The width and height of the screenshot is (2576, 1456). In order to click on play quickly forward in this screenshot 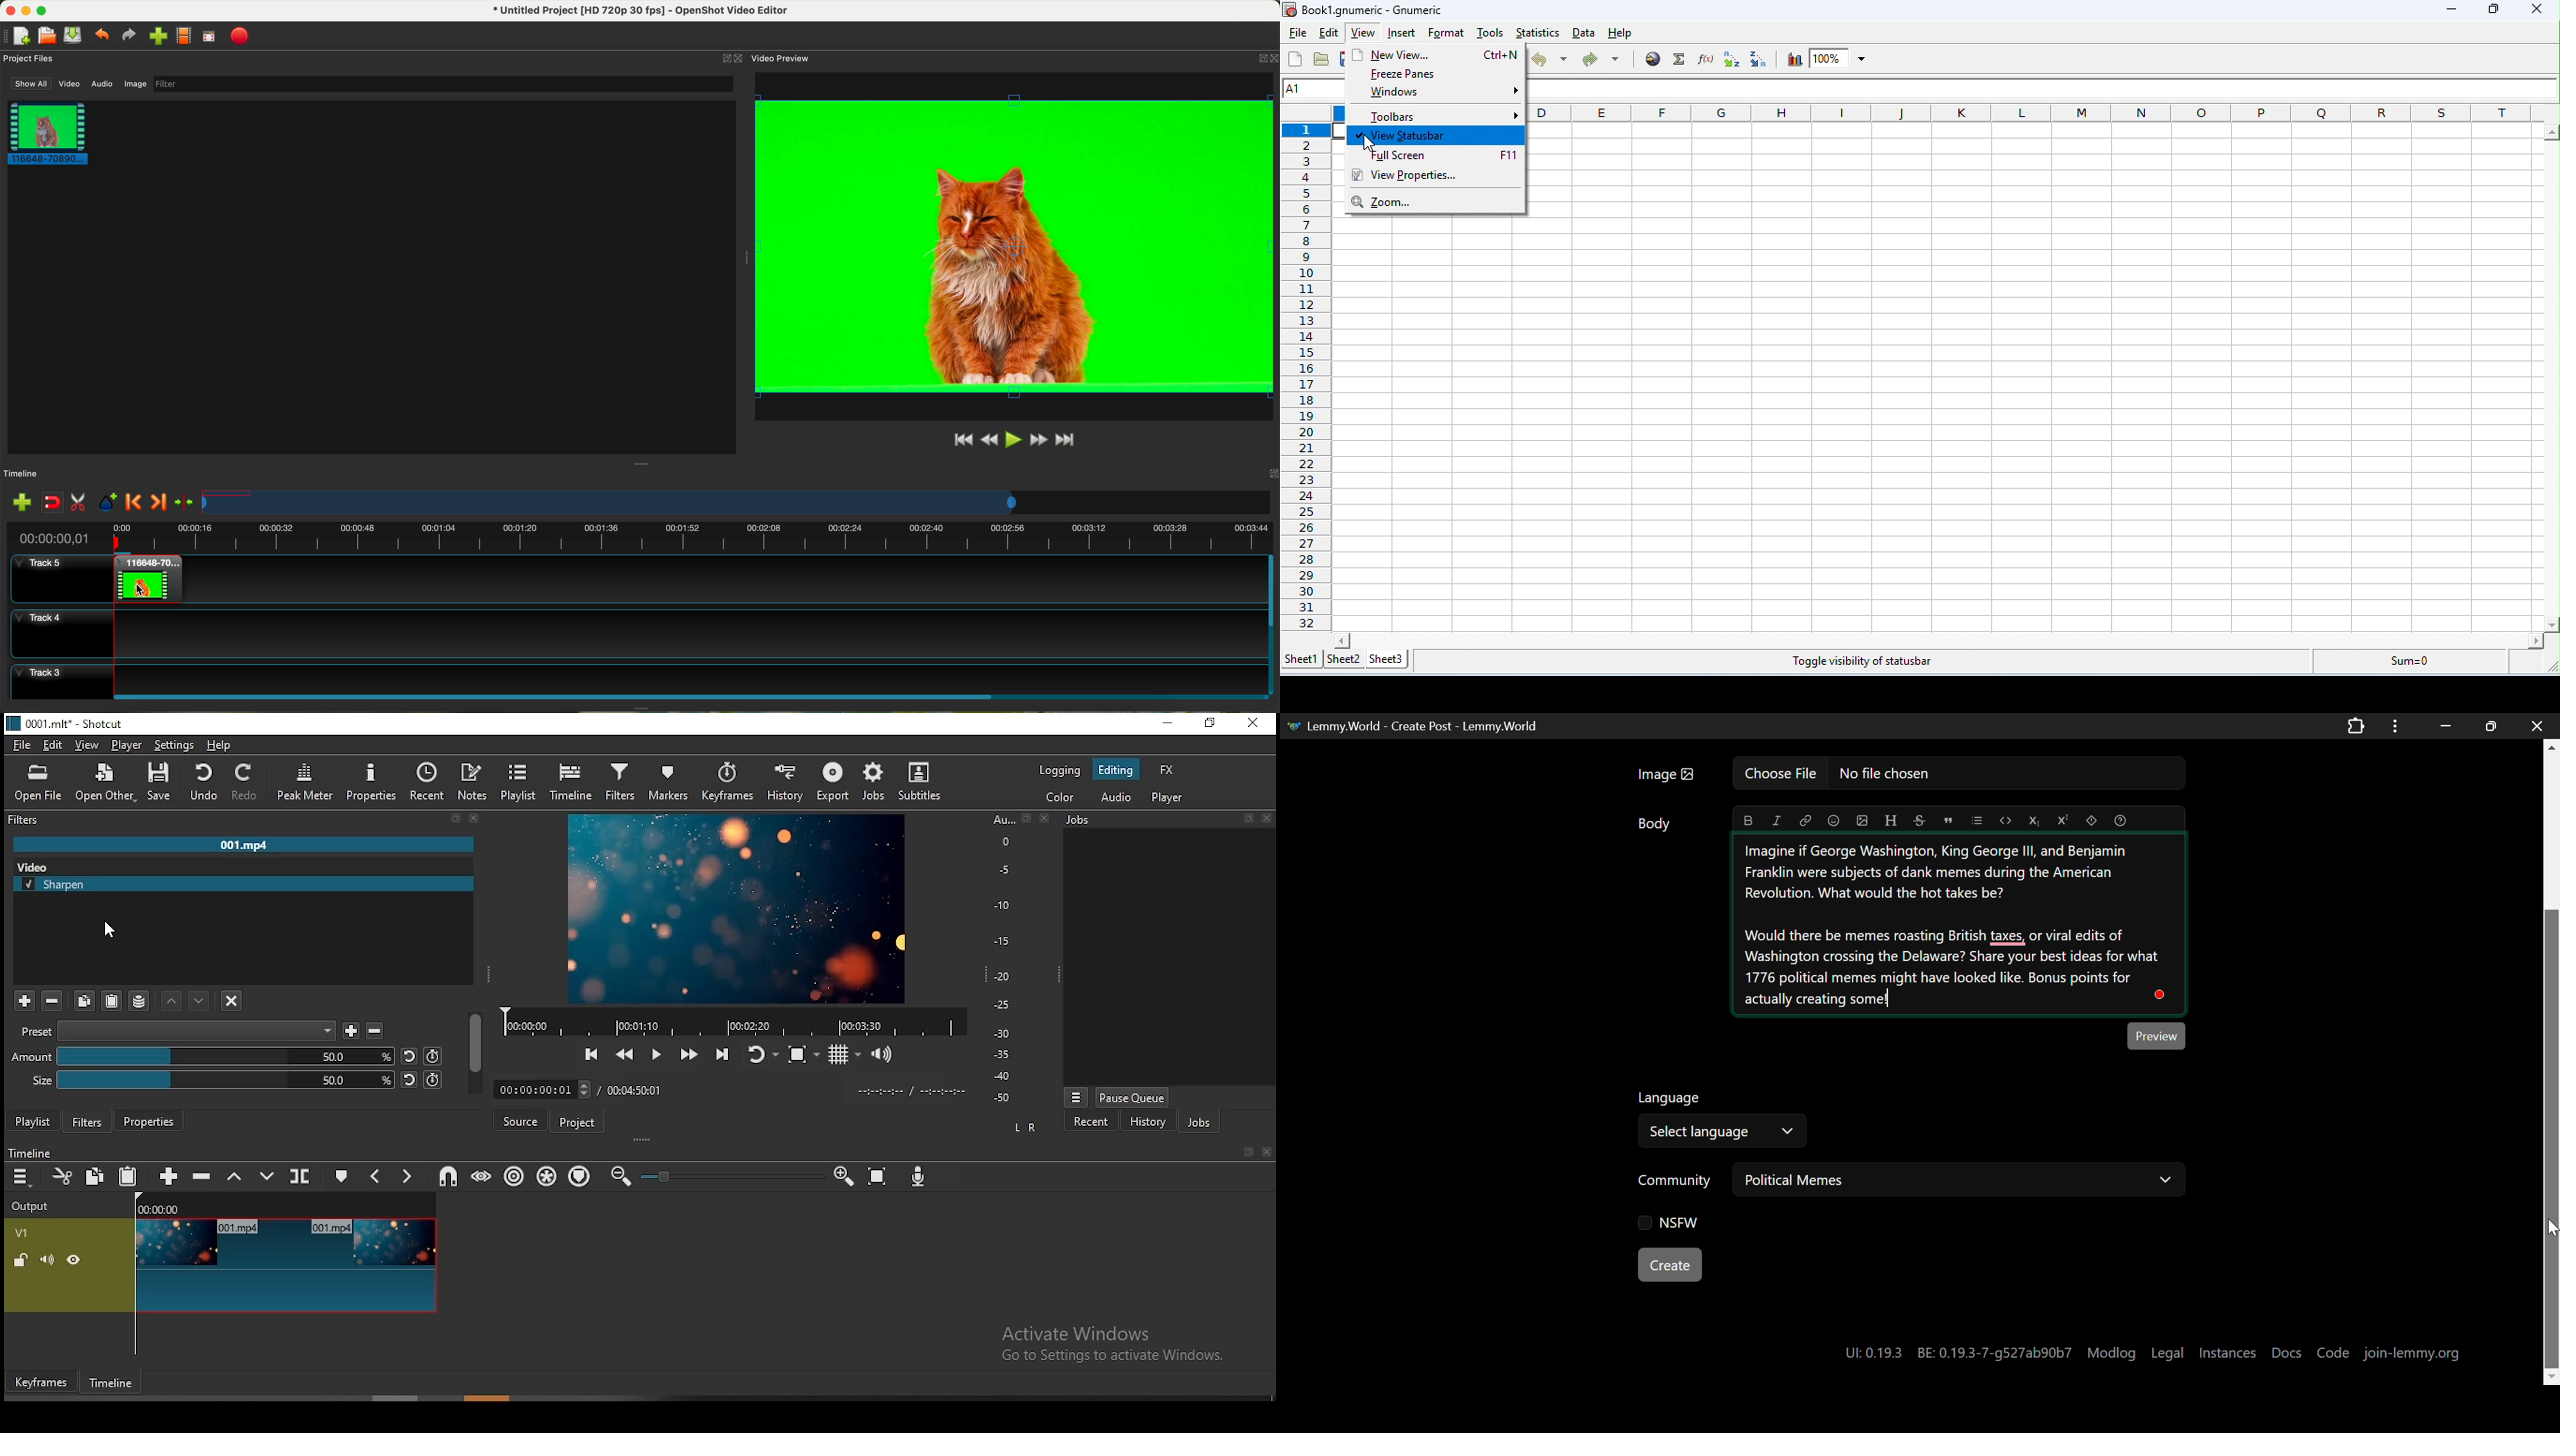, I will do `click(689, 1049)`.